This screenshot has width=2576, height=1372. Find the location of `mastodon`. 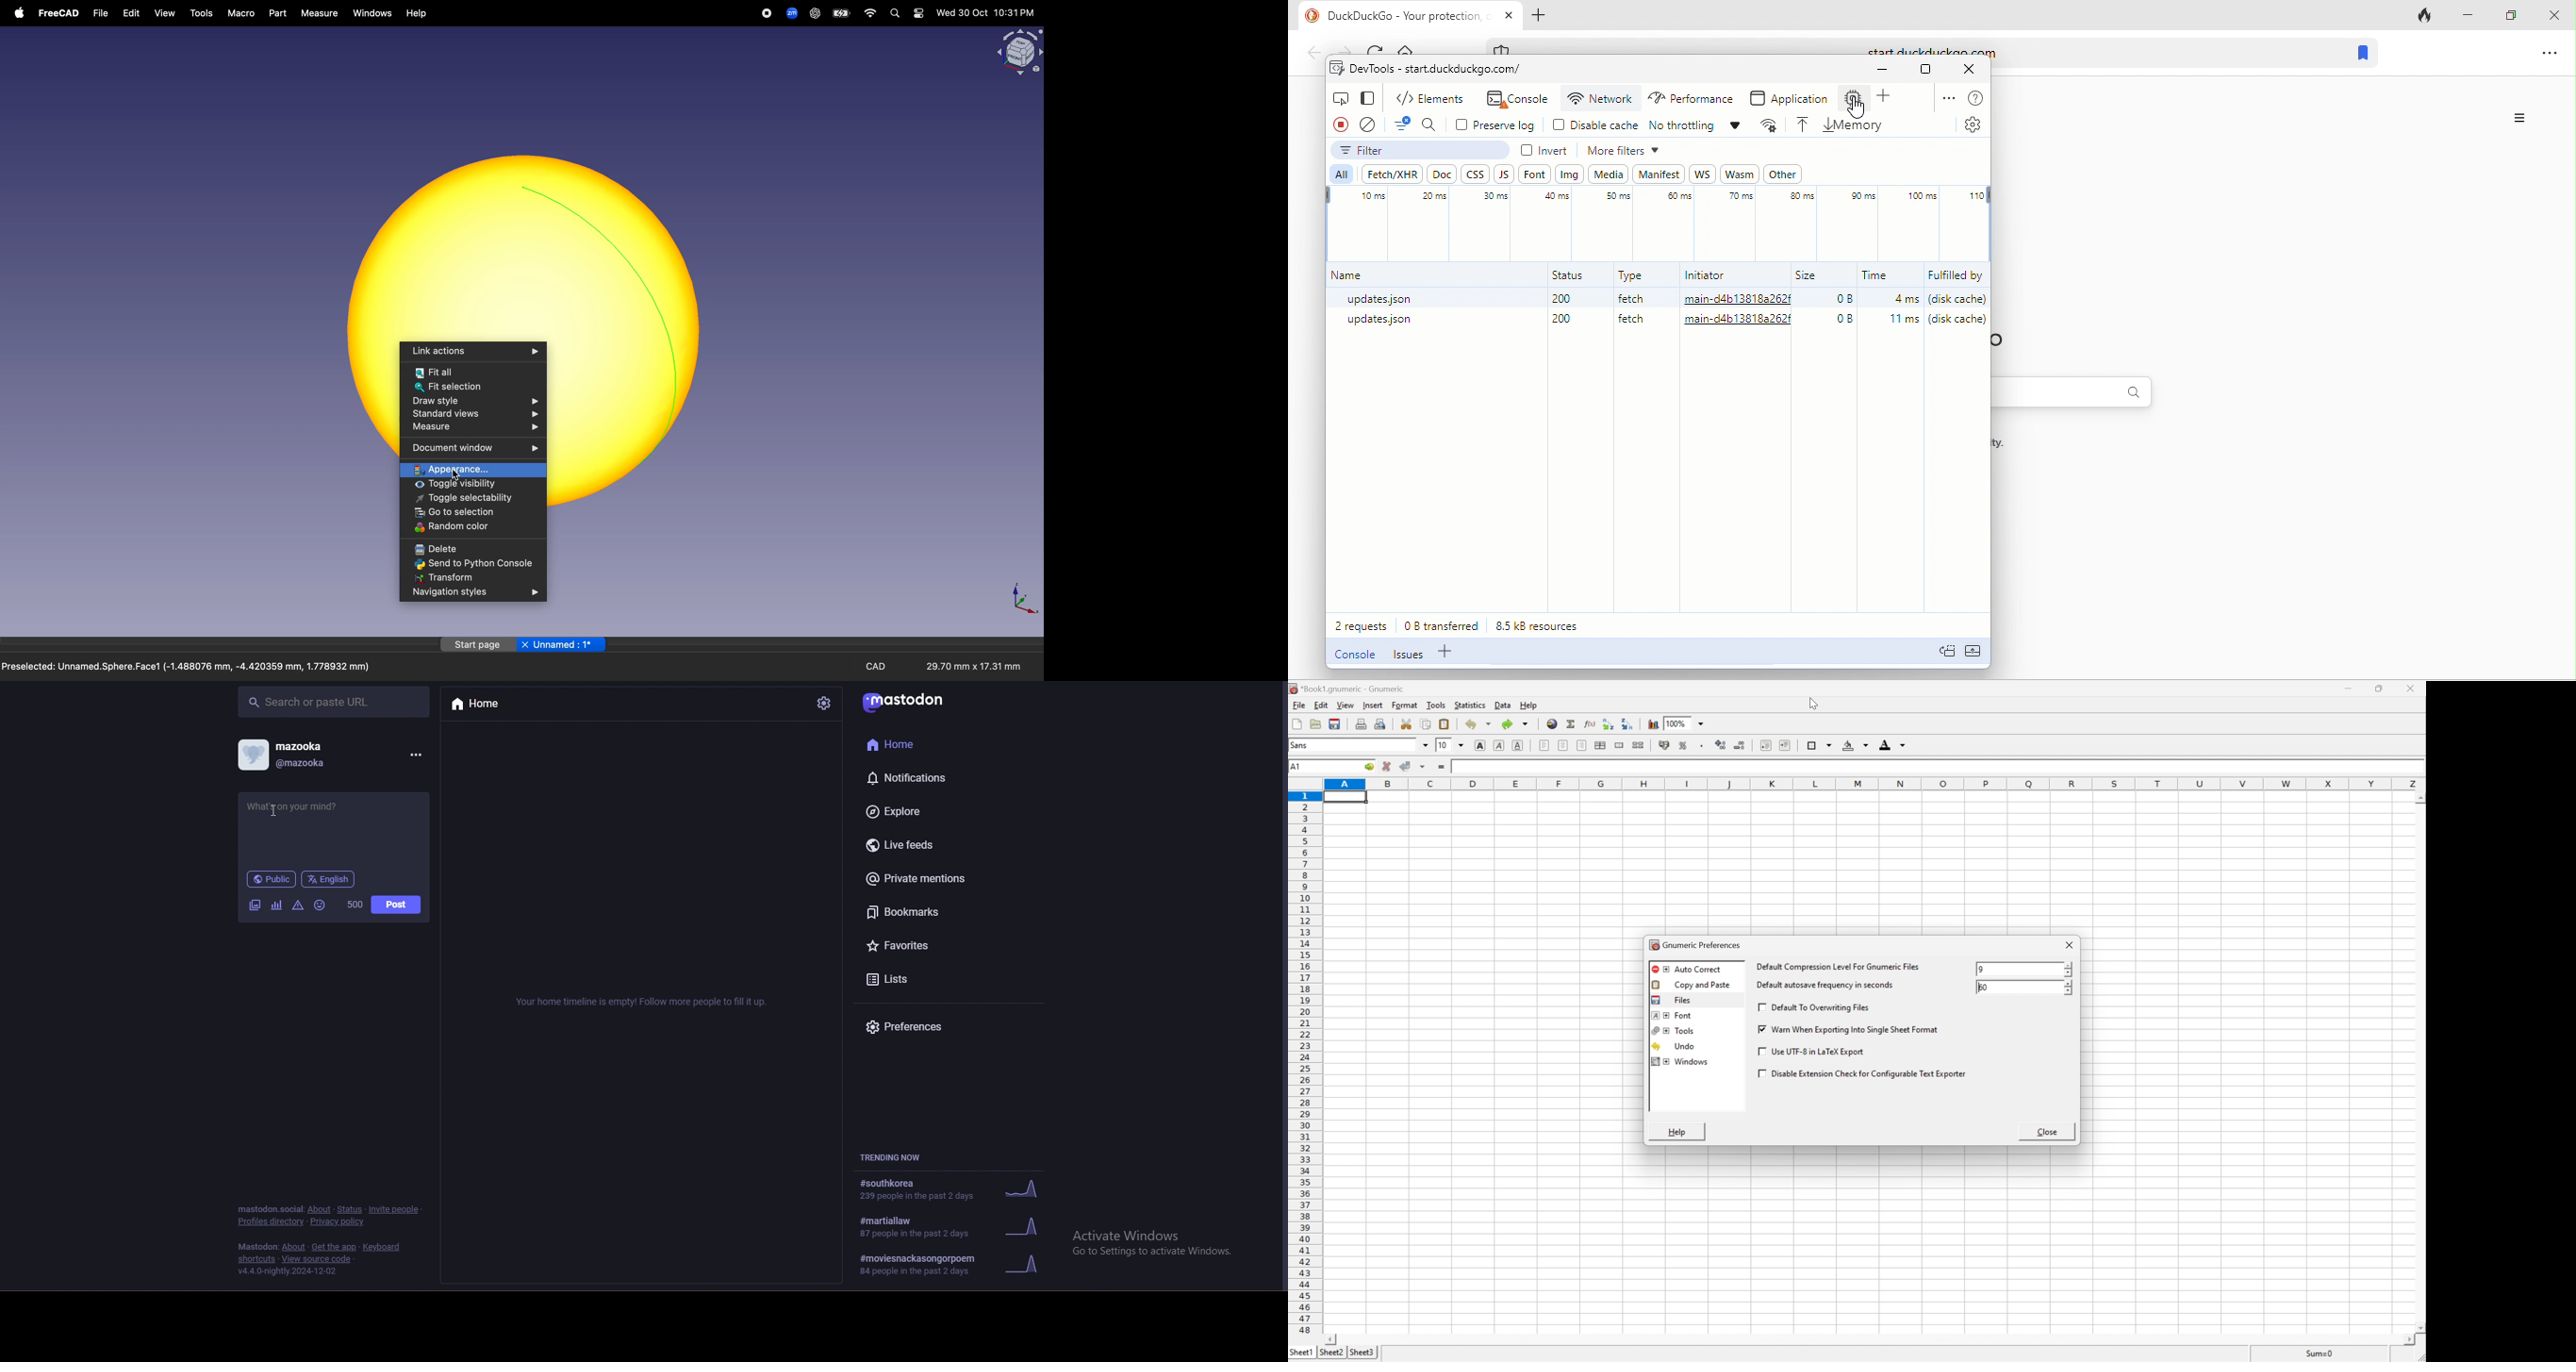

mastodon is located at coordinates (268, 1208).